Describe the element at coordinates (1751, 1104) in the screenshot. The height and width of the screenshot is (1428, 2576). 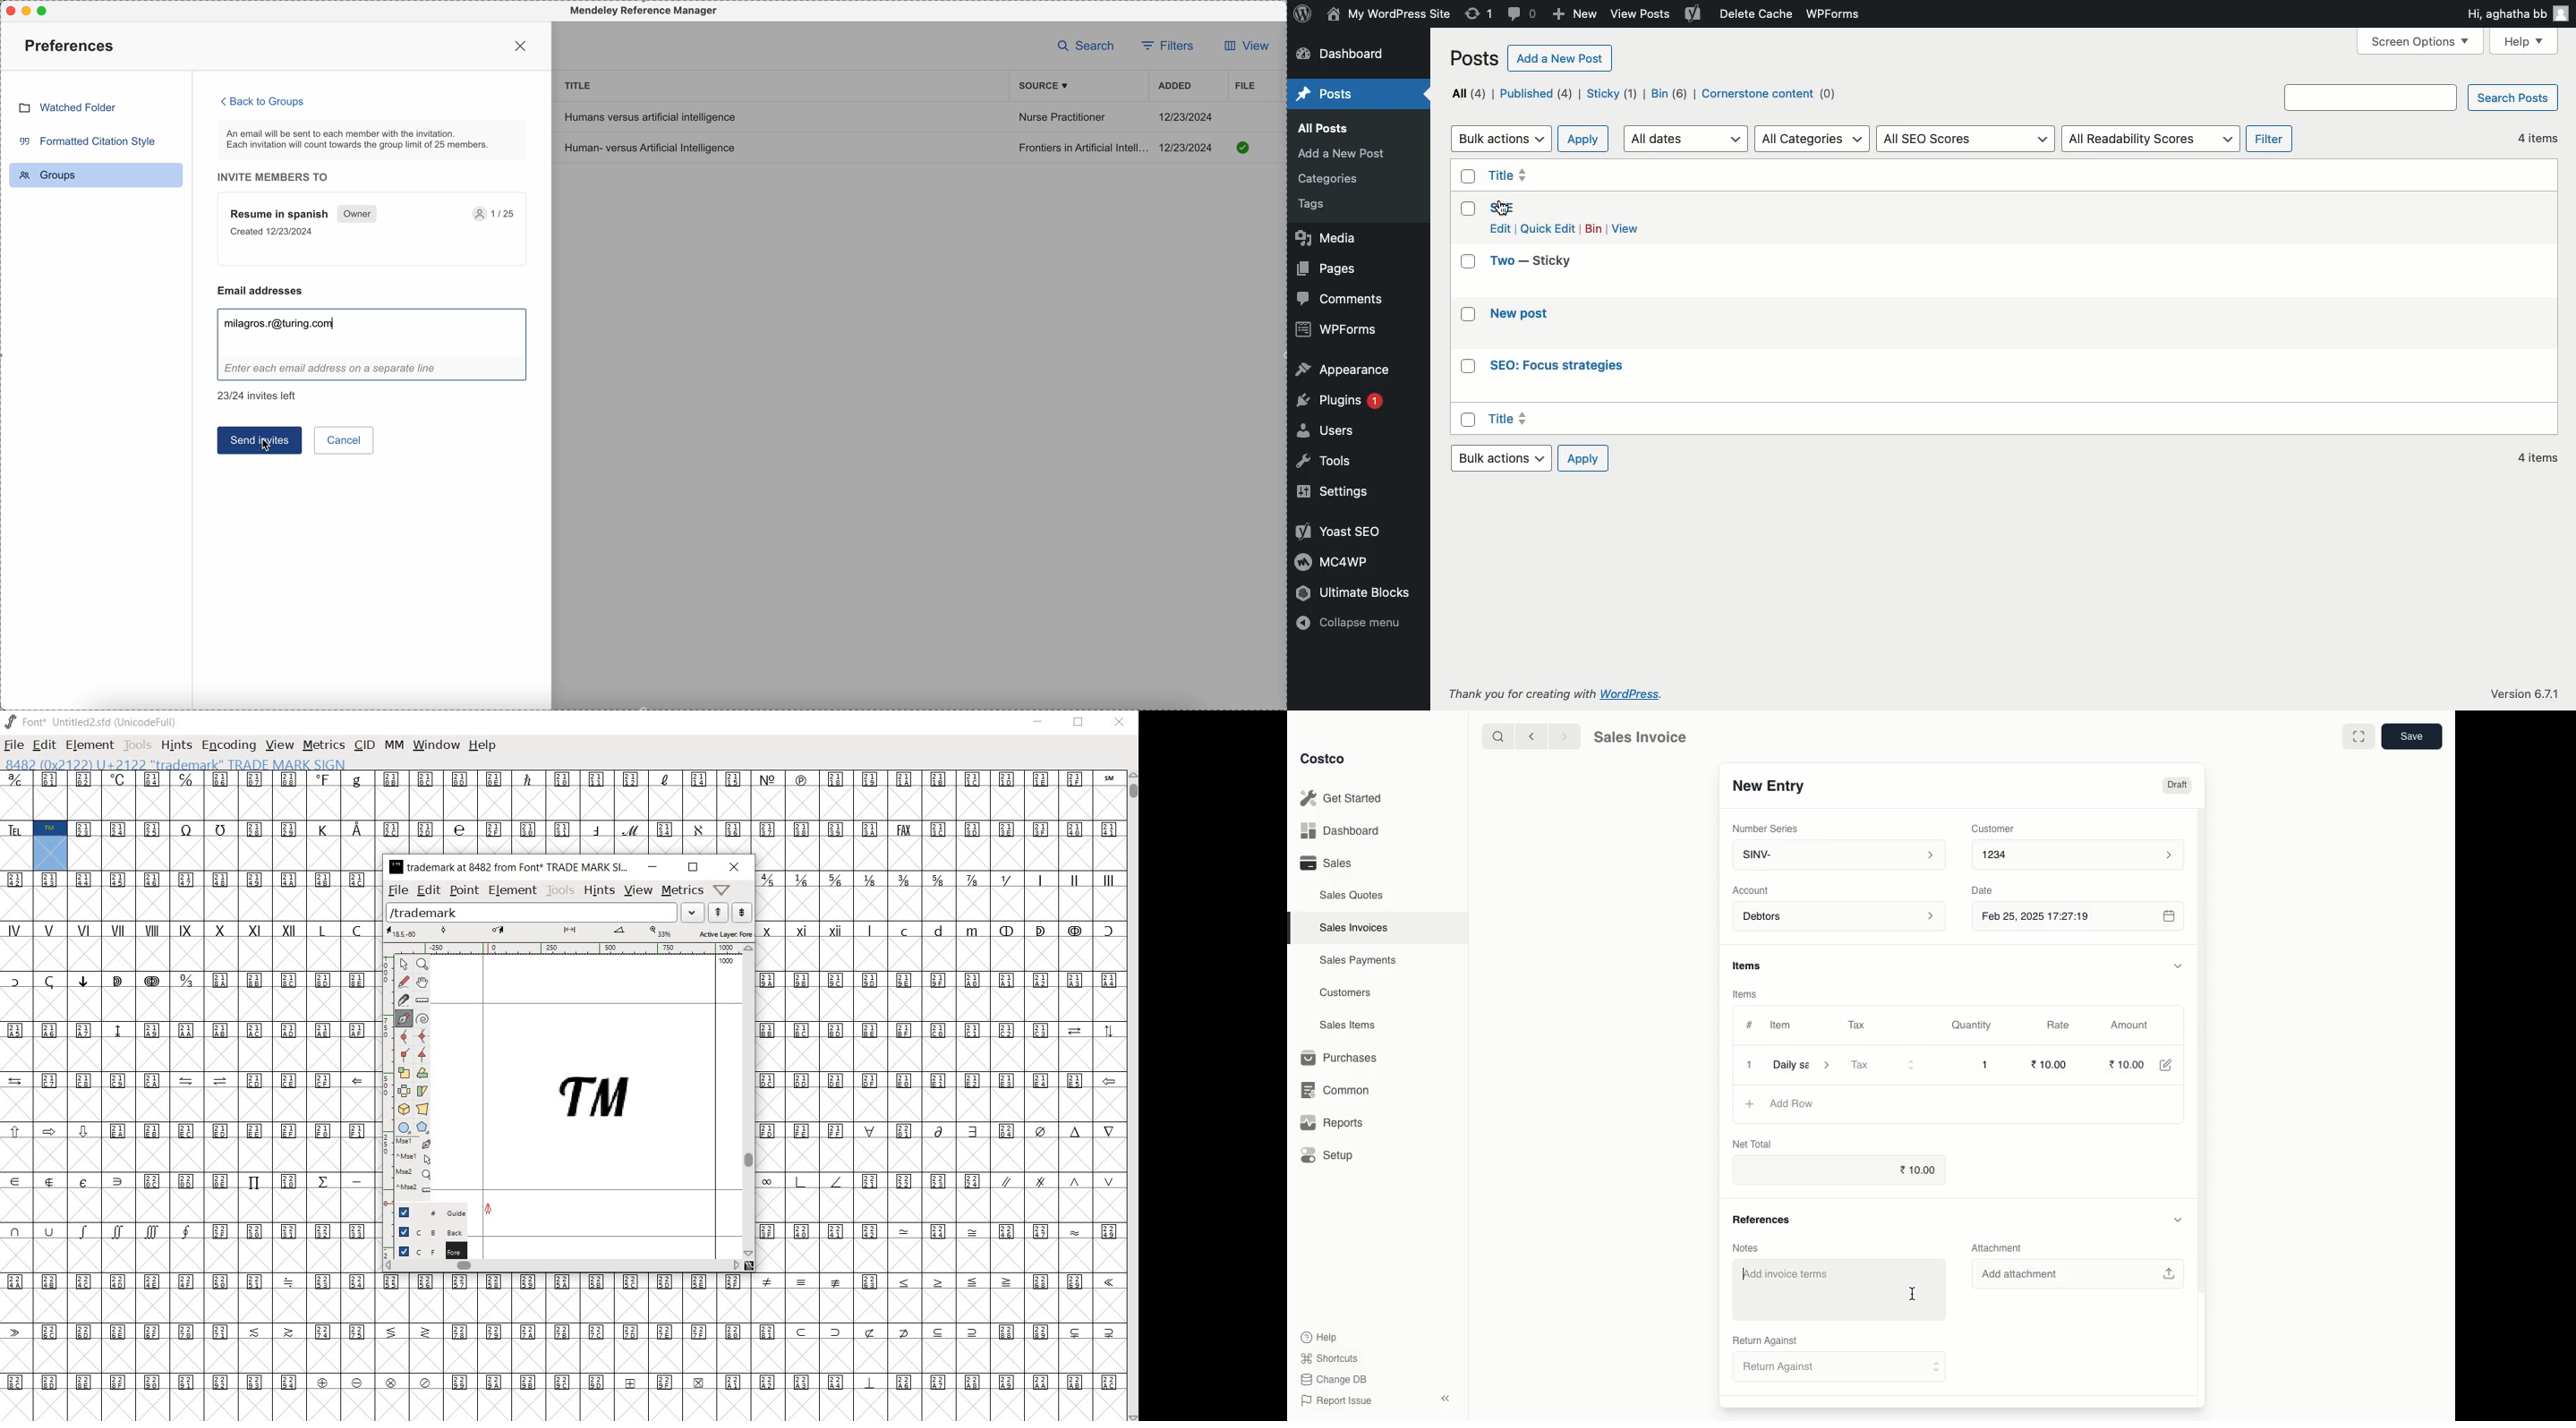
I see `Add` at that location.